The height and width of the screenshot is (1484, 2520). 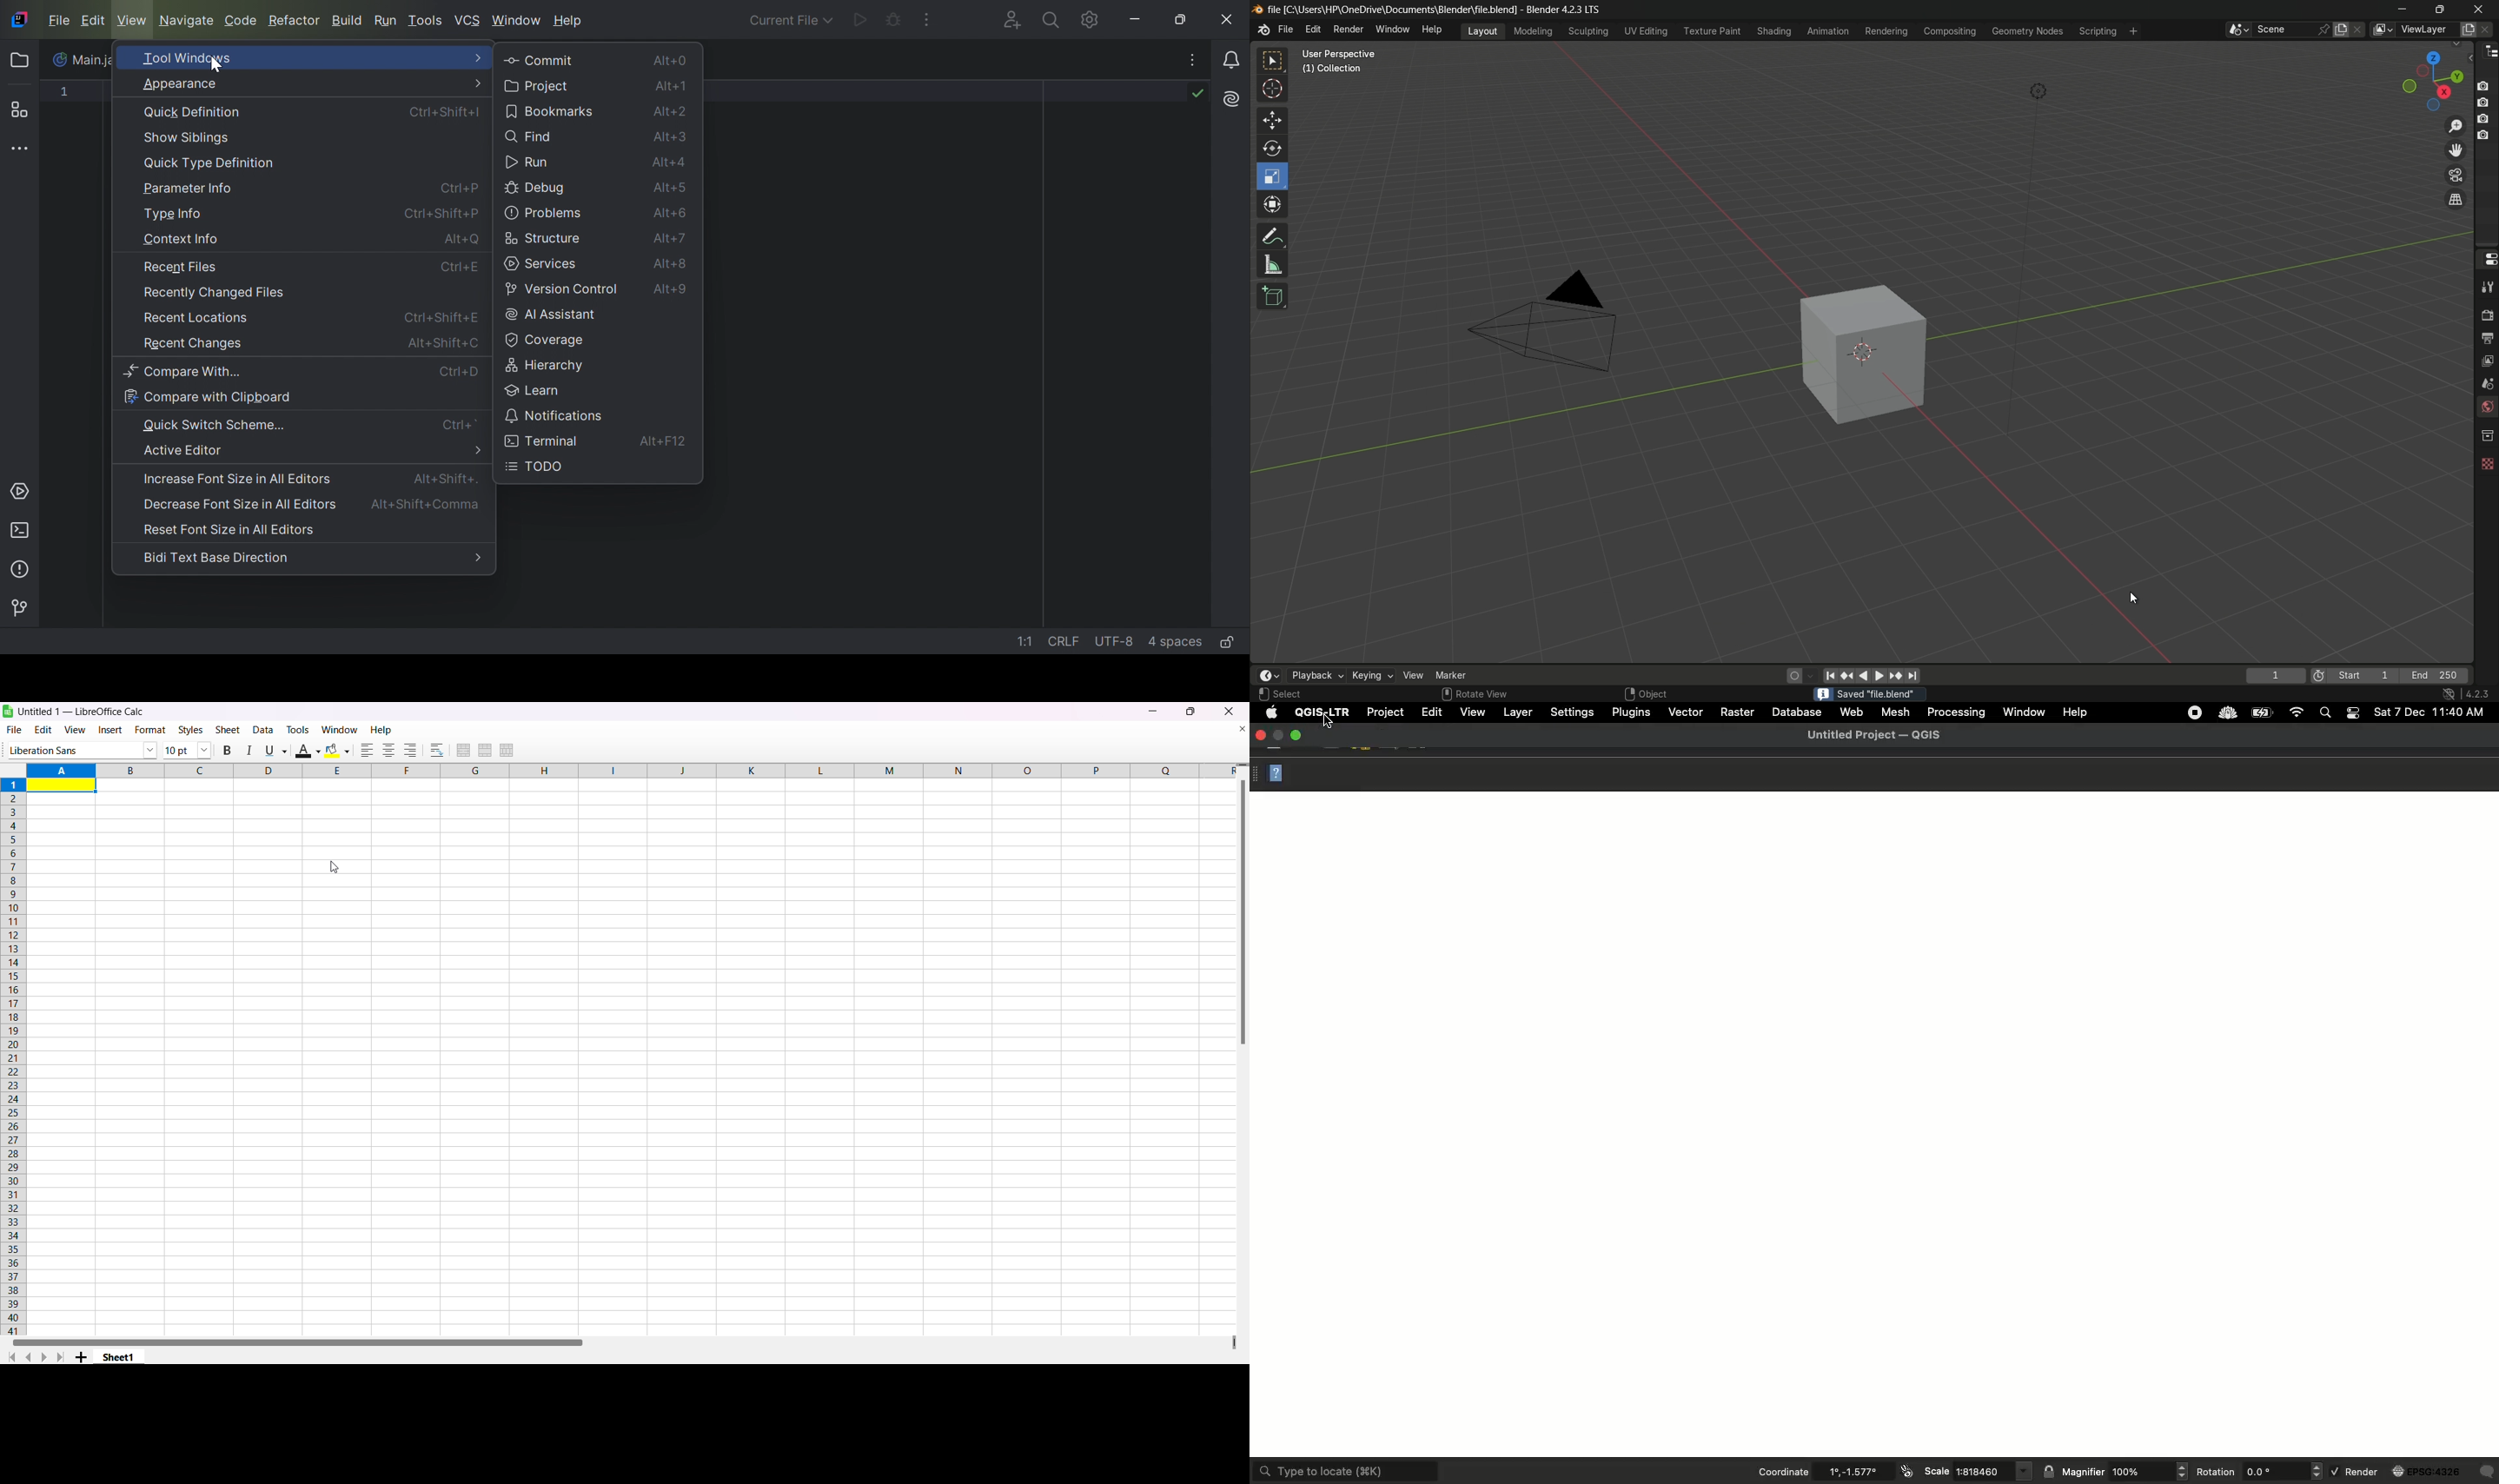 What do you see at coordinates (381, 729) in the screenshot?
I see `help` at bounding box center [381, 729].